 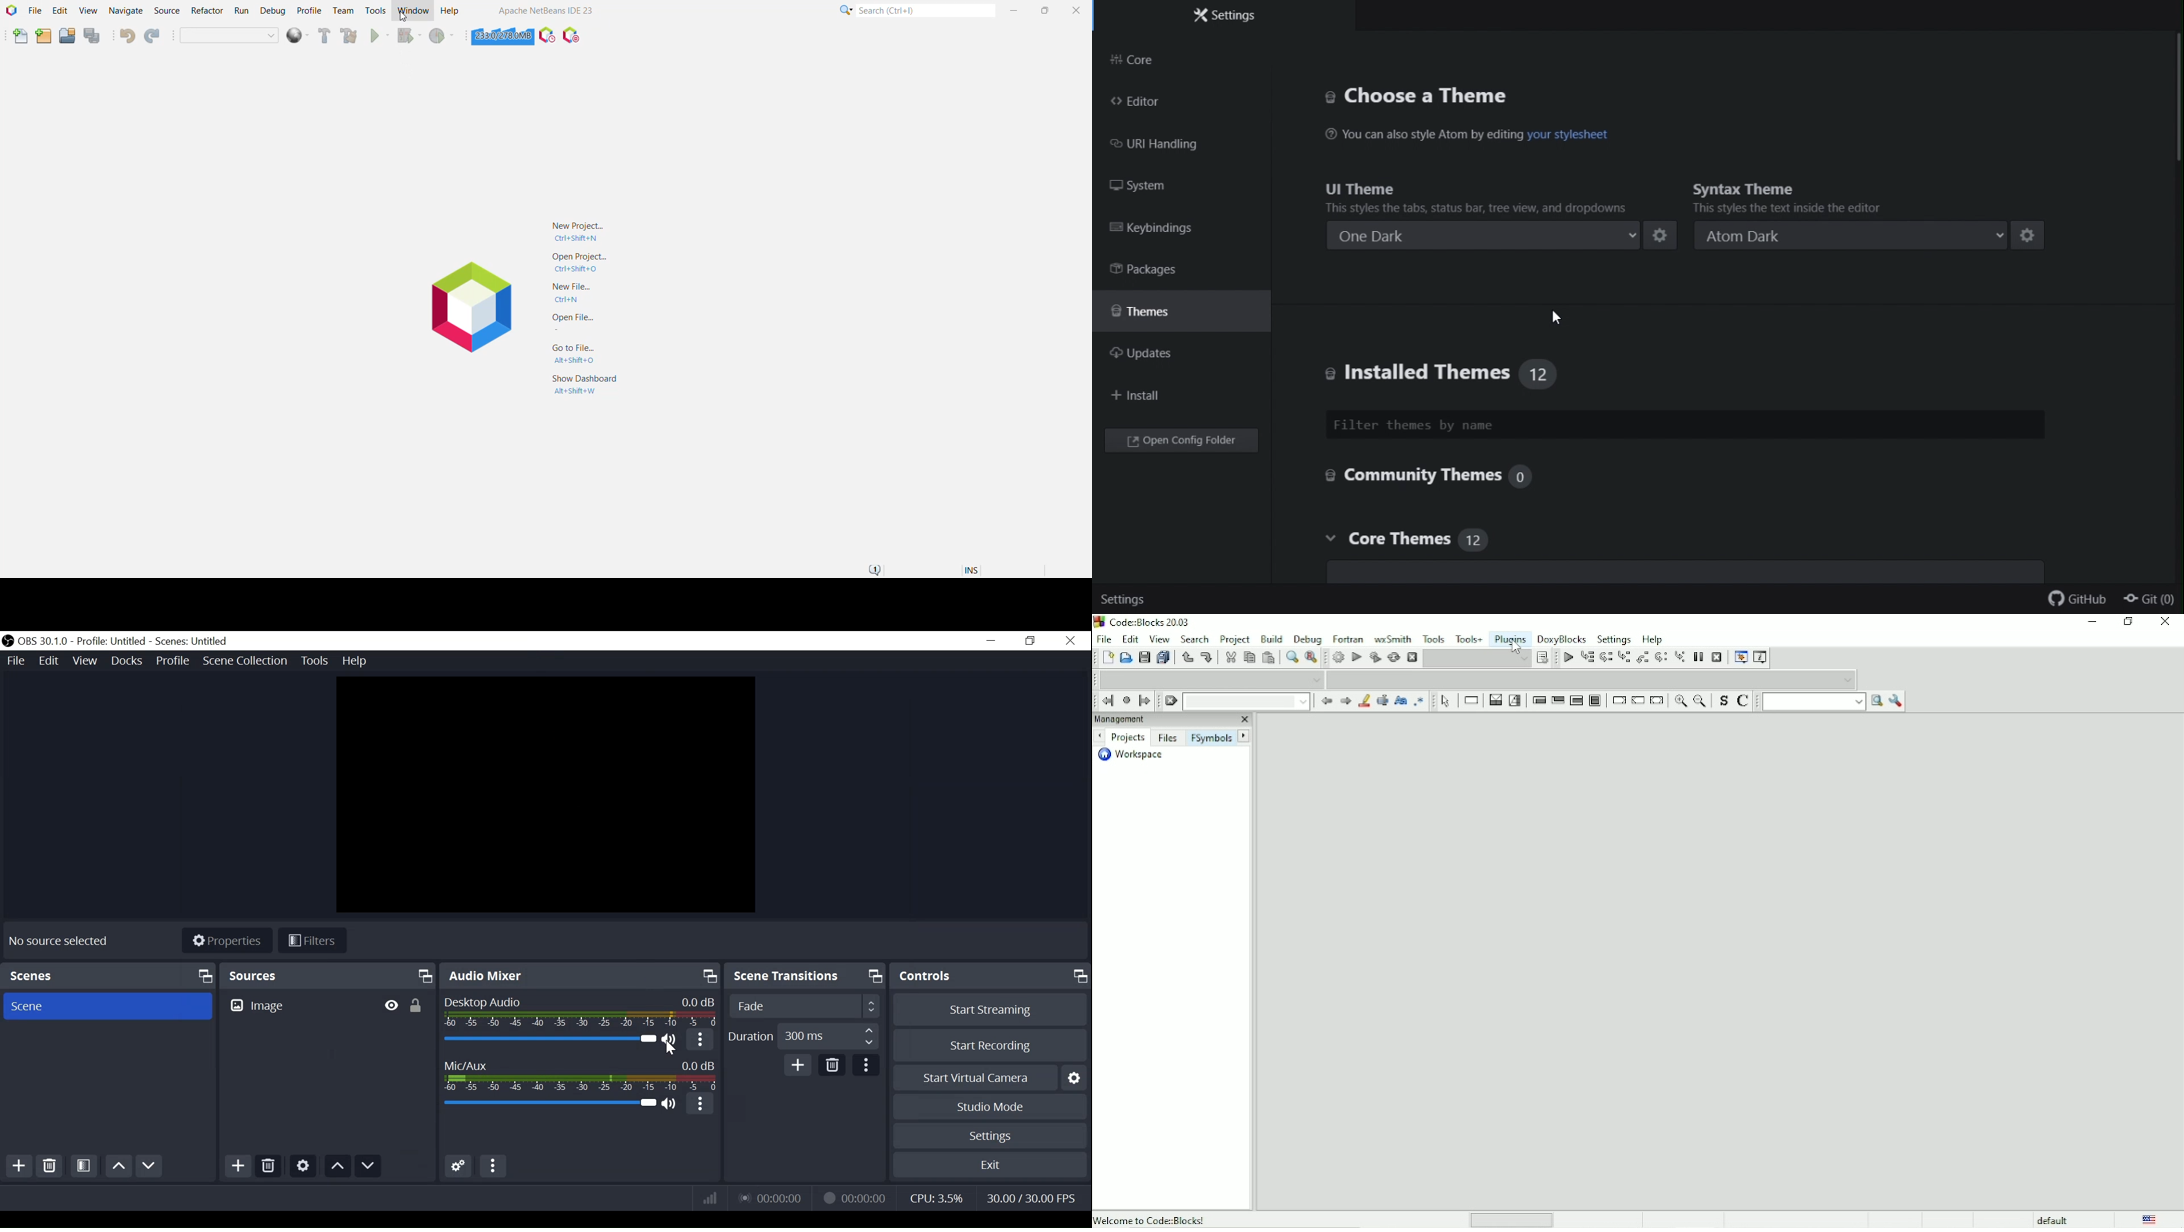 I want to click on More options, so click(x=496, y=1168).